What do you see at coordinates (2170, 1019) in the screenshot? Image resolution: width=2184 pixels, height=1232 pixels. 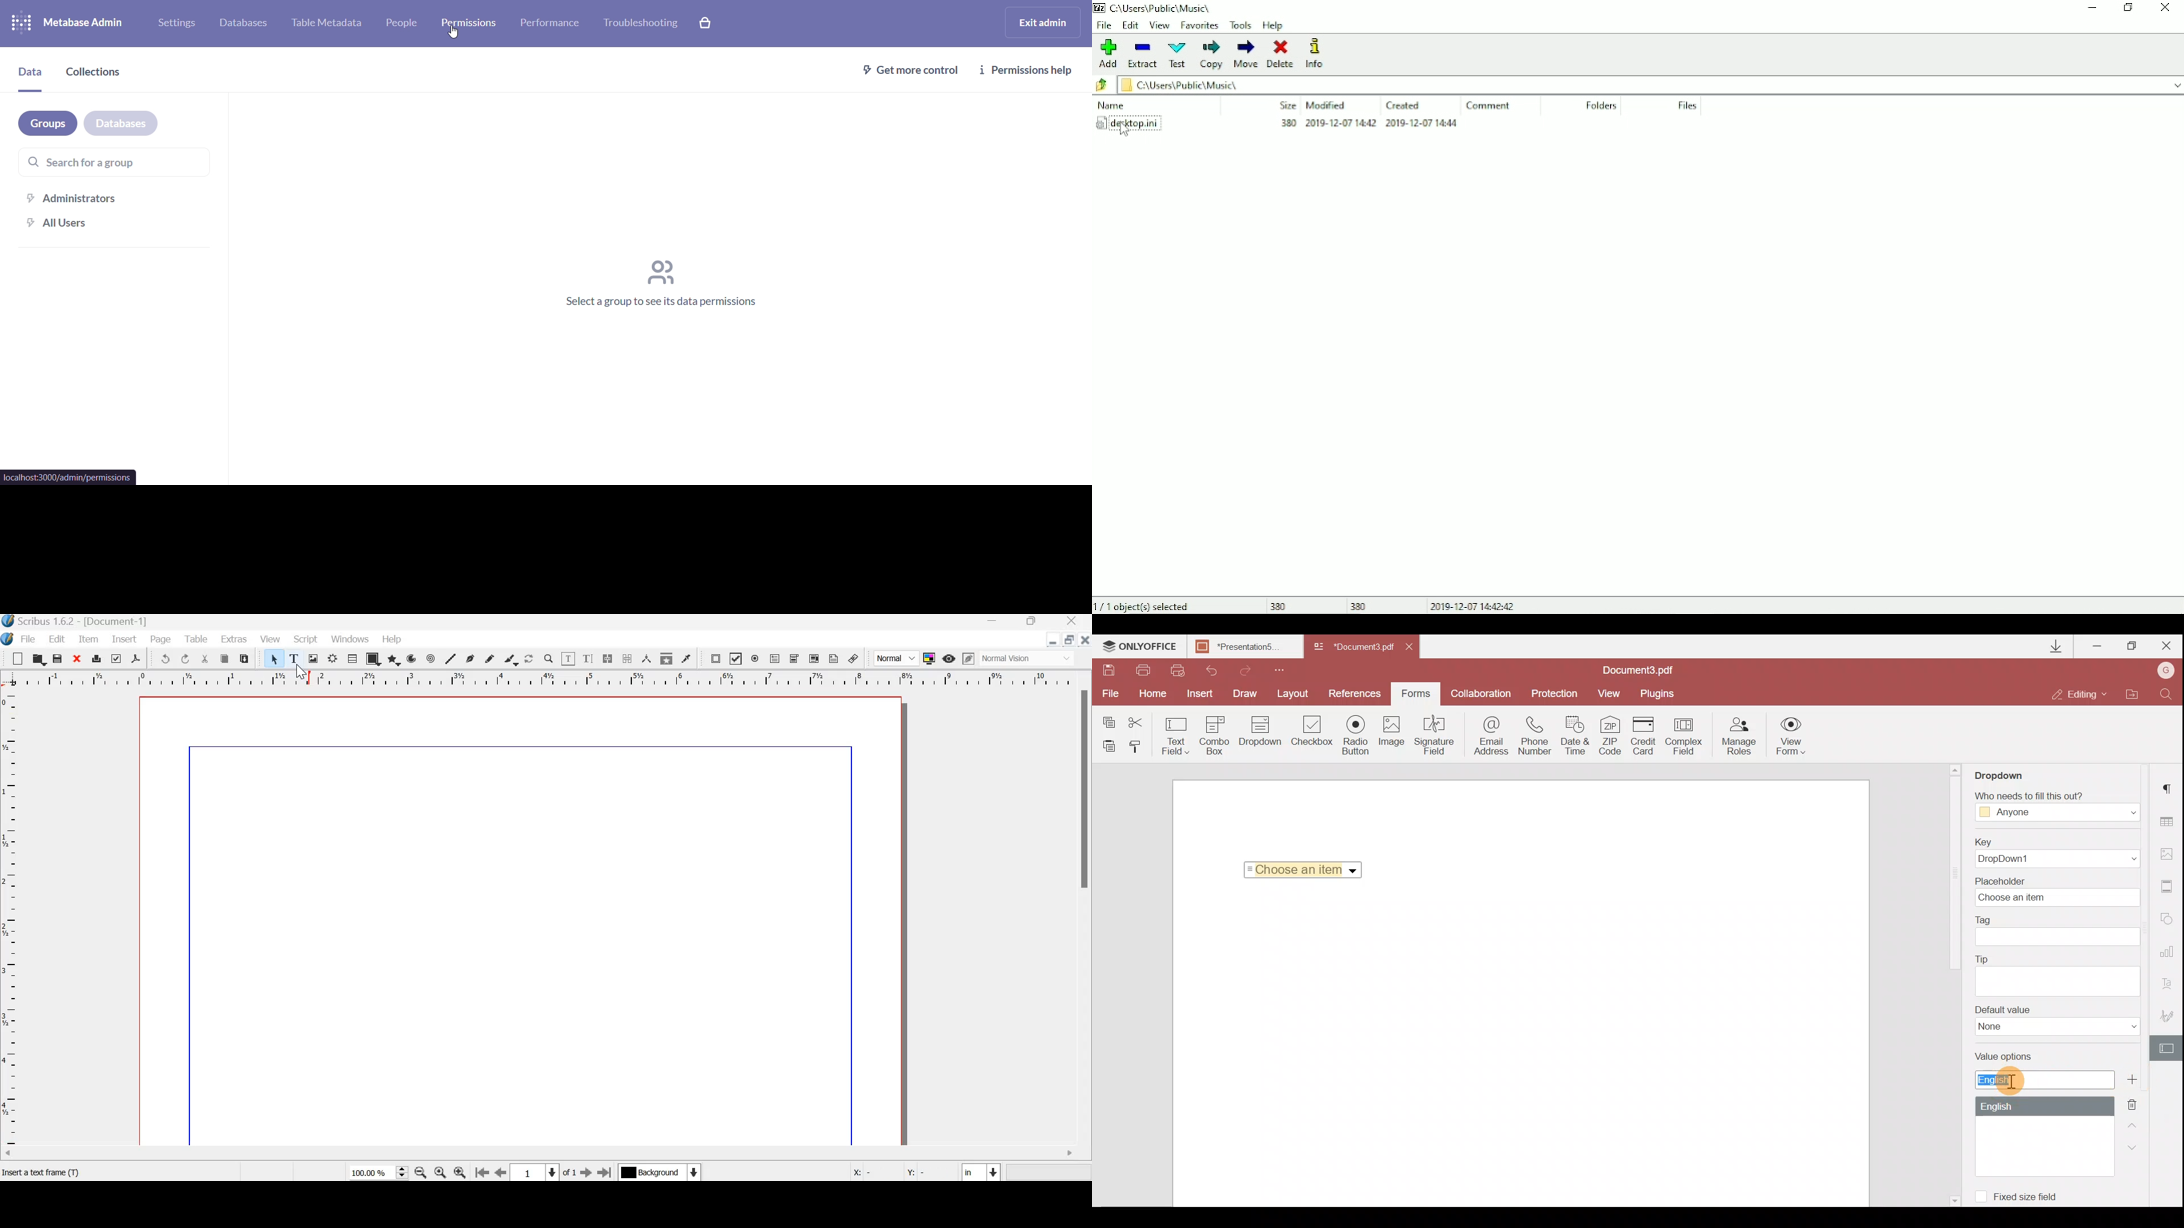 I see `Signature settings` at bounding box center [2170, 1019].